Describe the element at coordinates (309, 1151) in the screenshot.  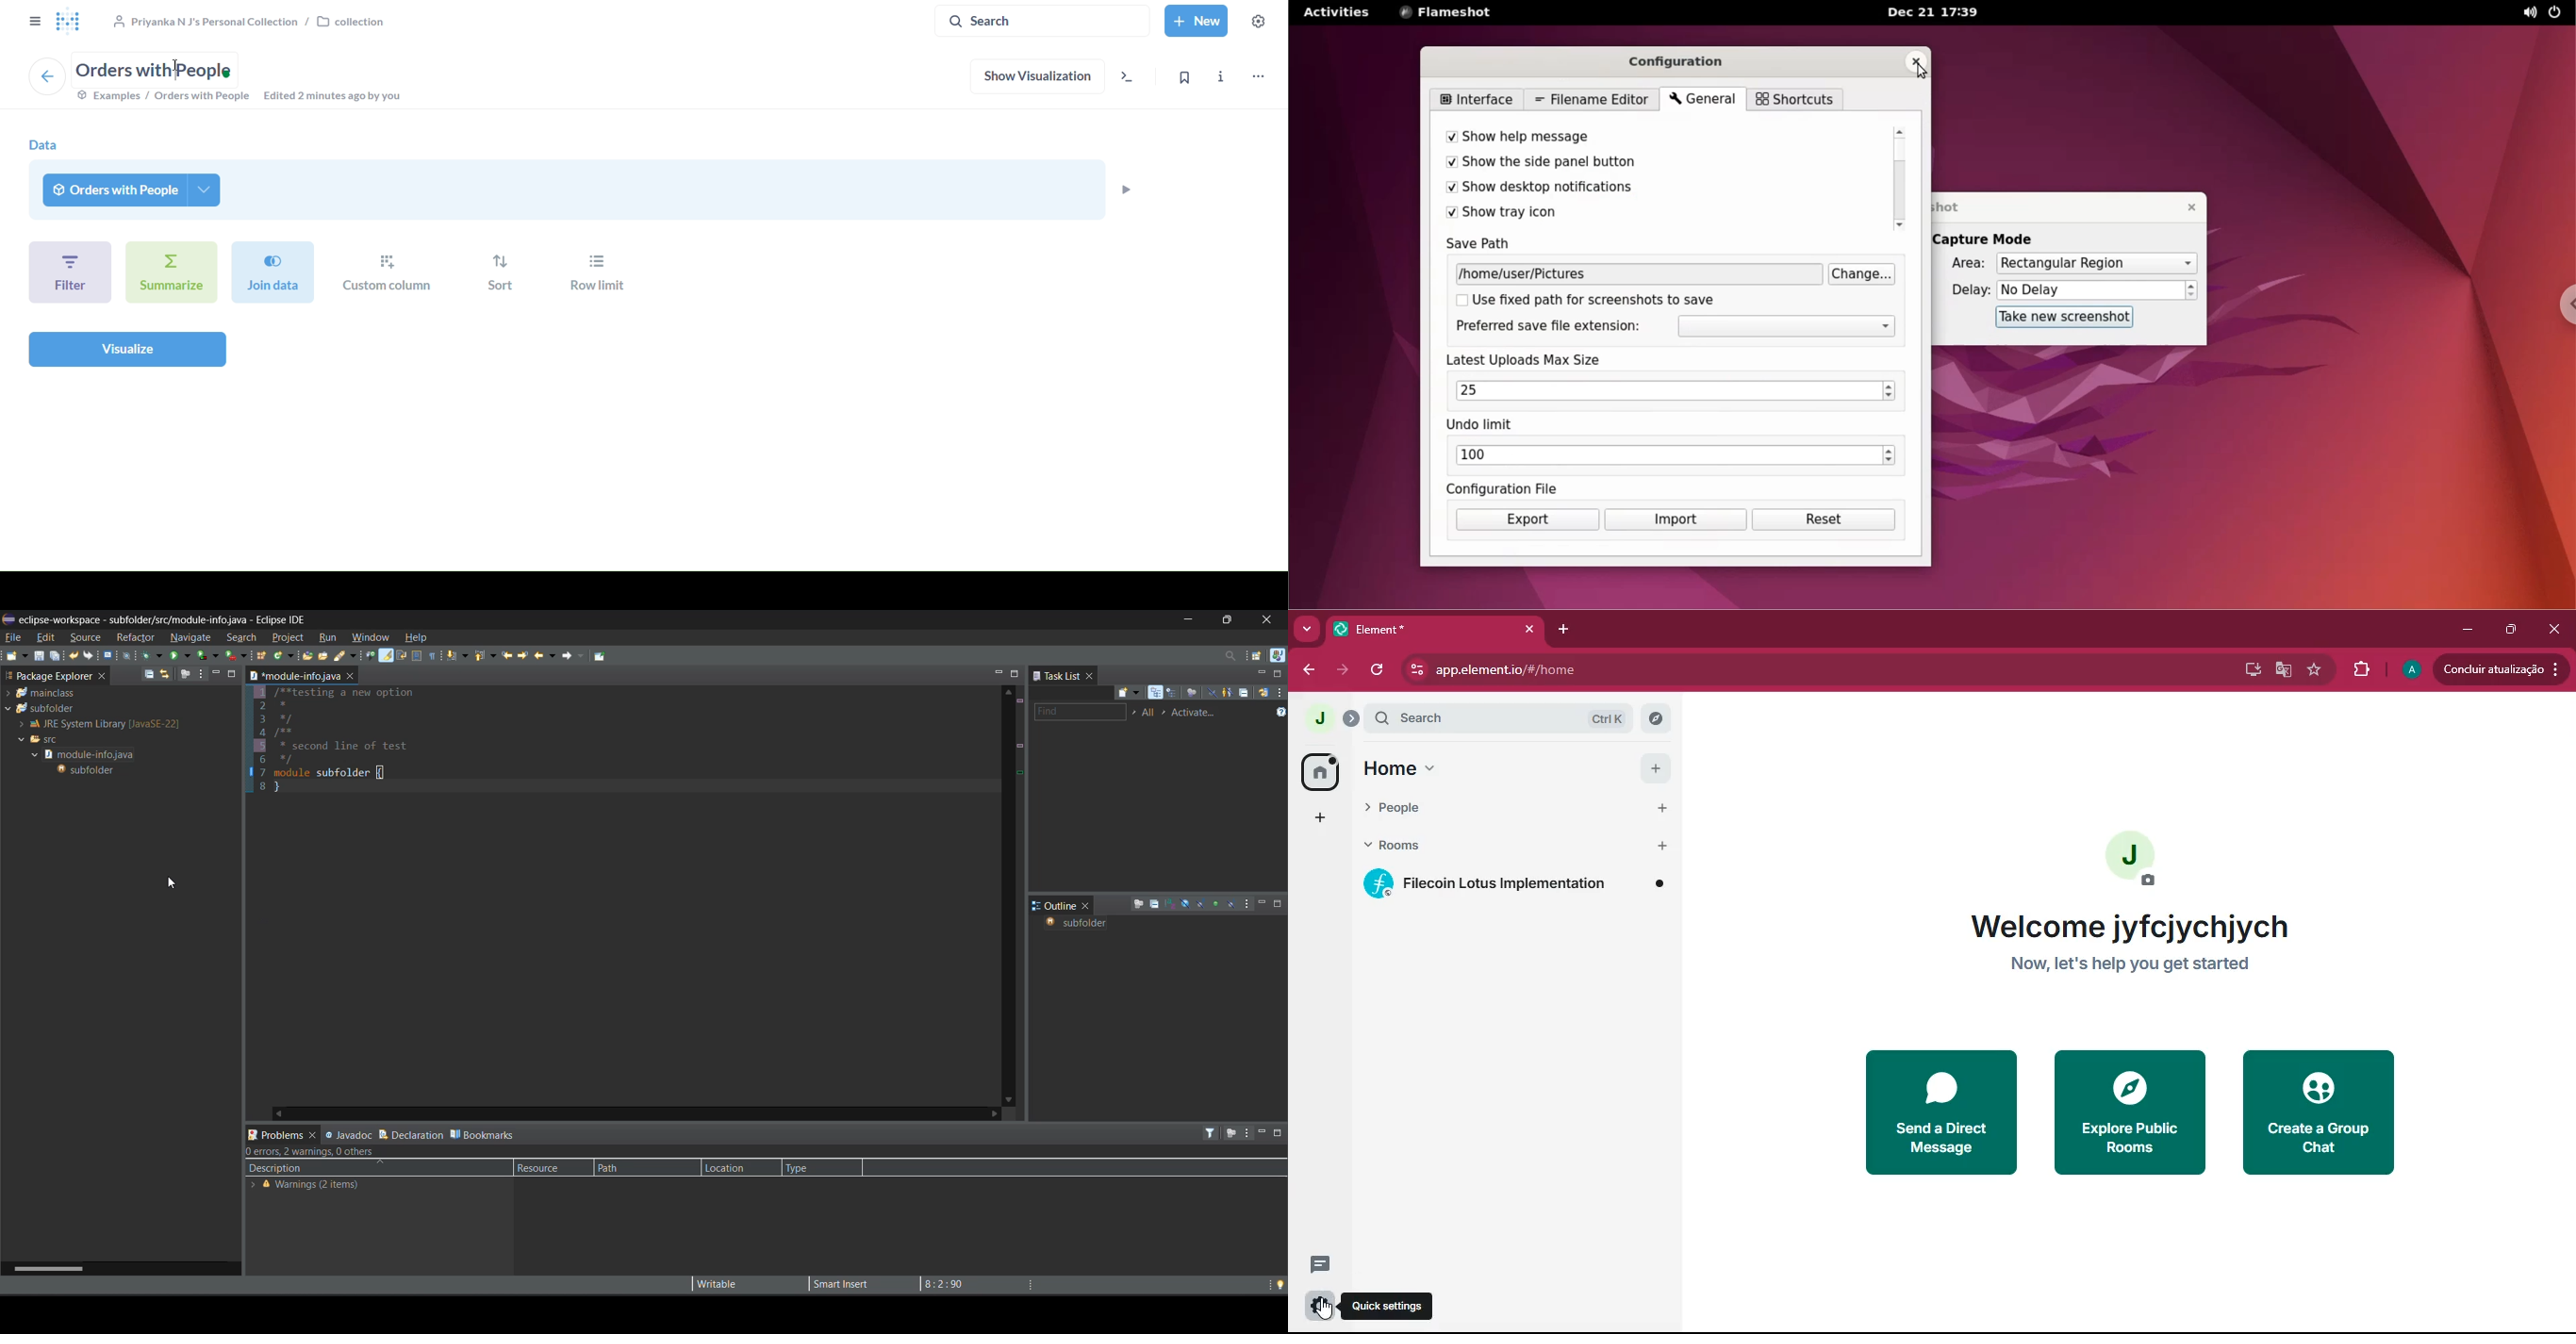
I see `0 errors, 2 warnings, 0 errors` at that location.